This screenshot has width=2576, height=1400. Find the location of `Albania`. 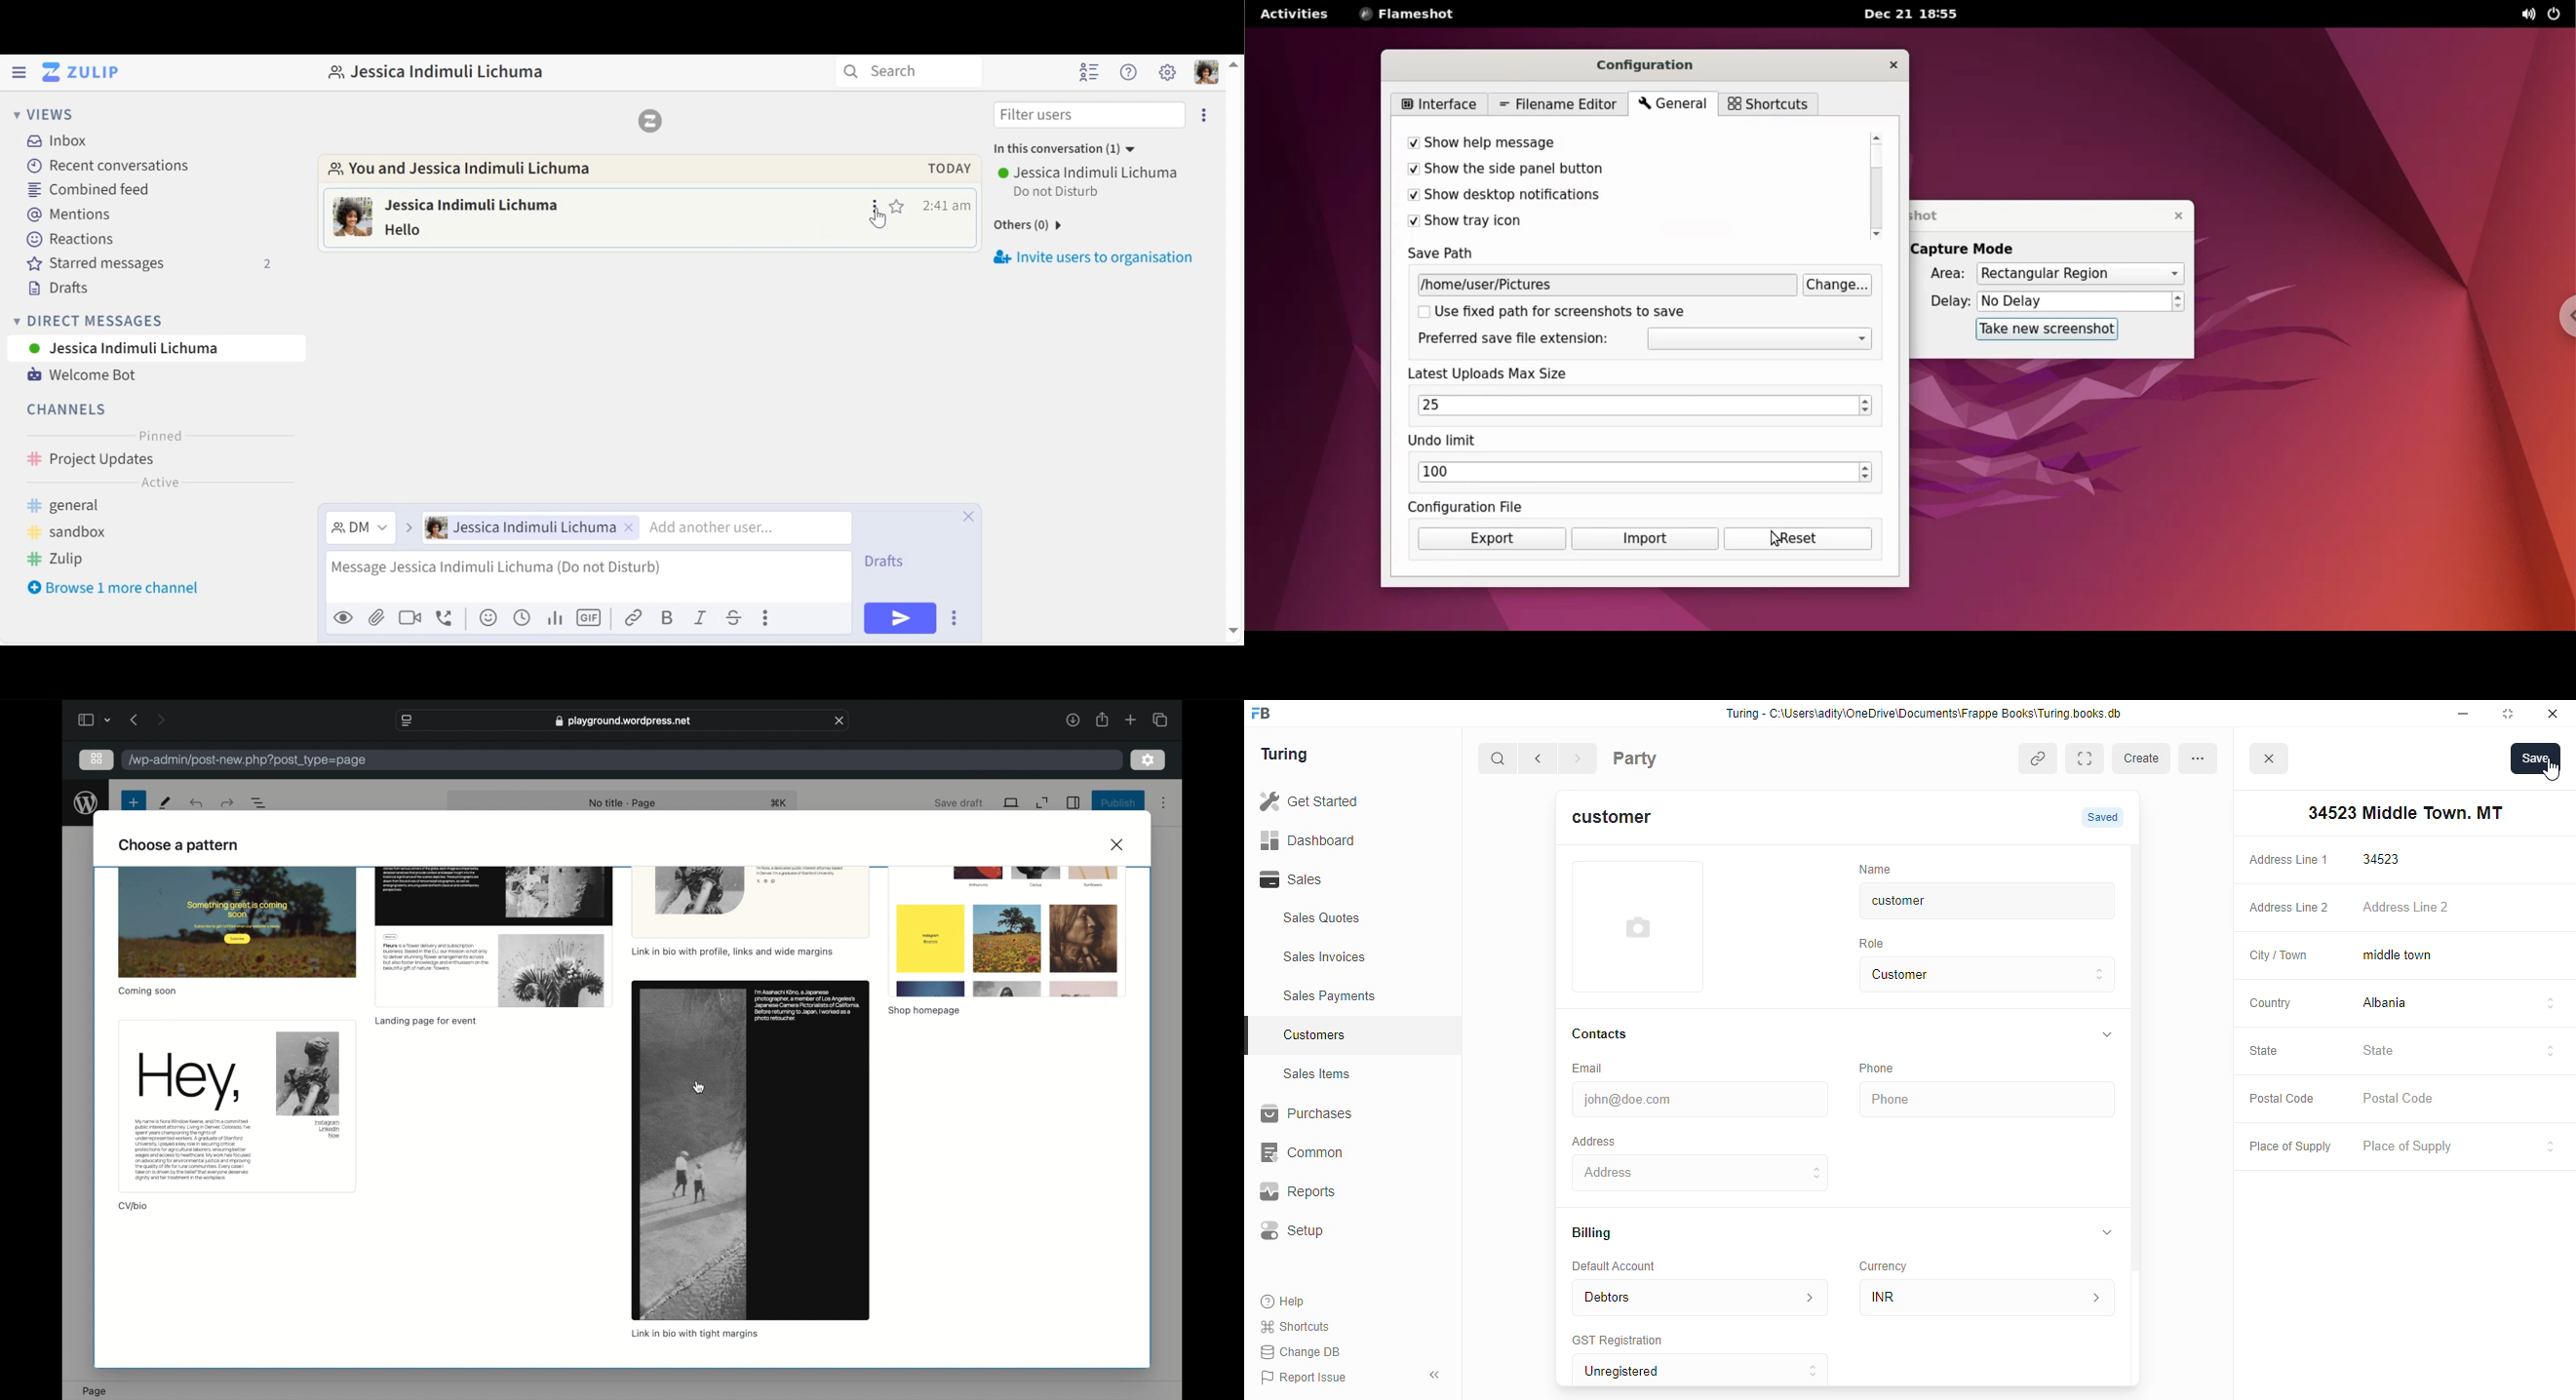

Albania is located at coordinates (2461, 1005).